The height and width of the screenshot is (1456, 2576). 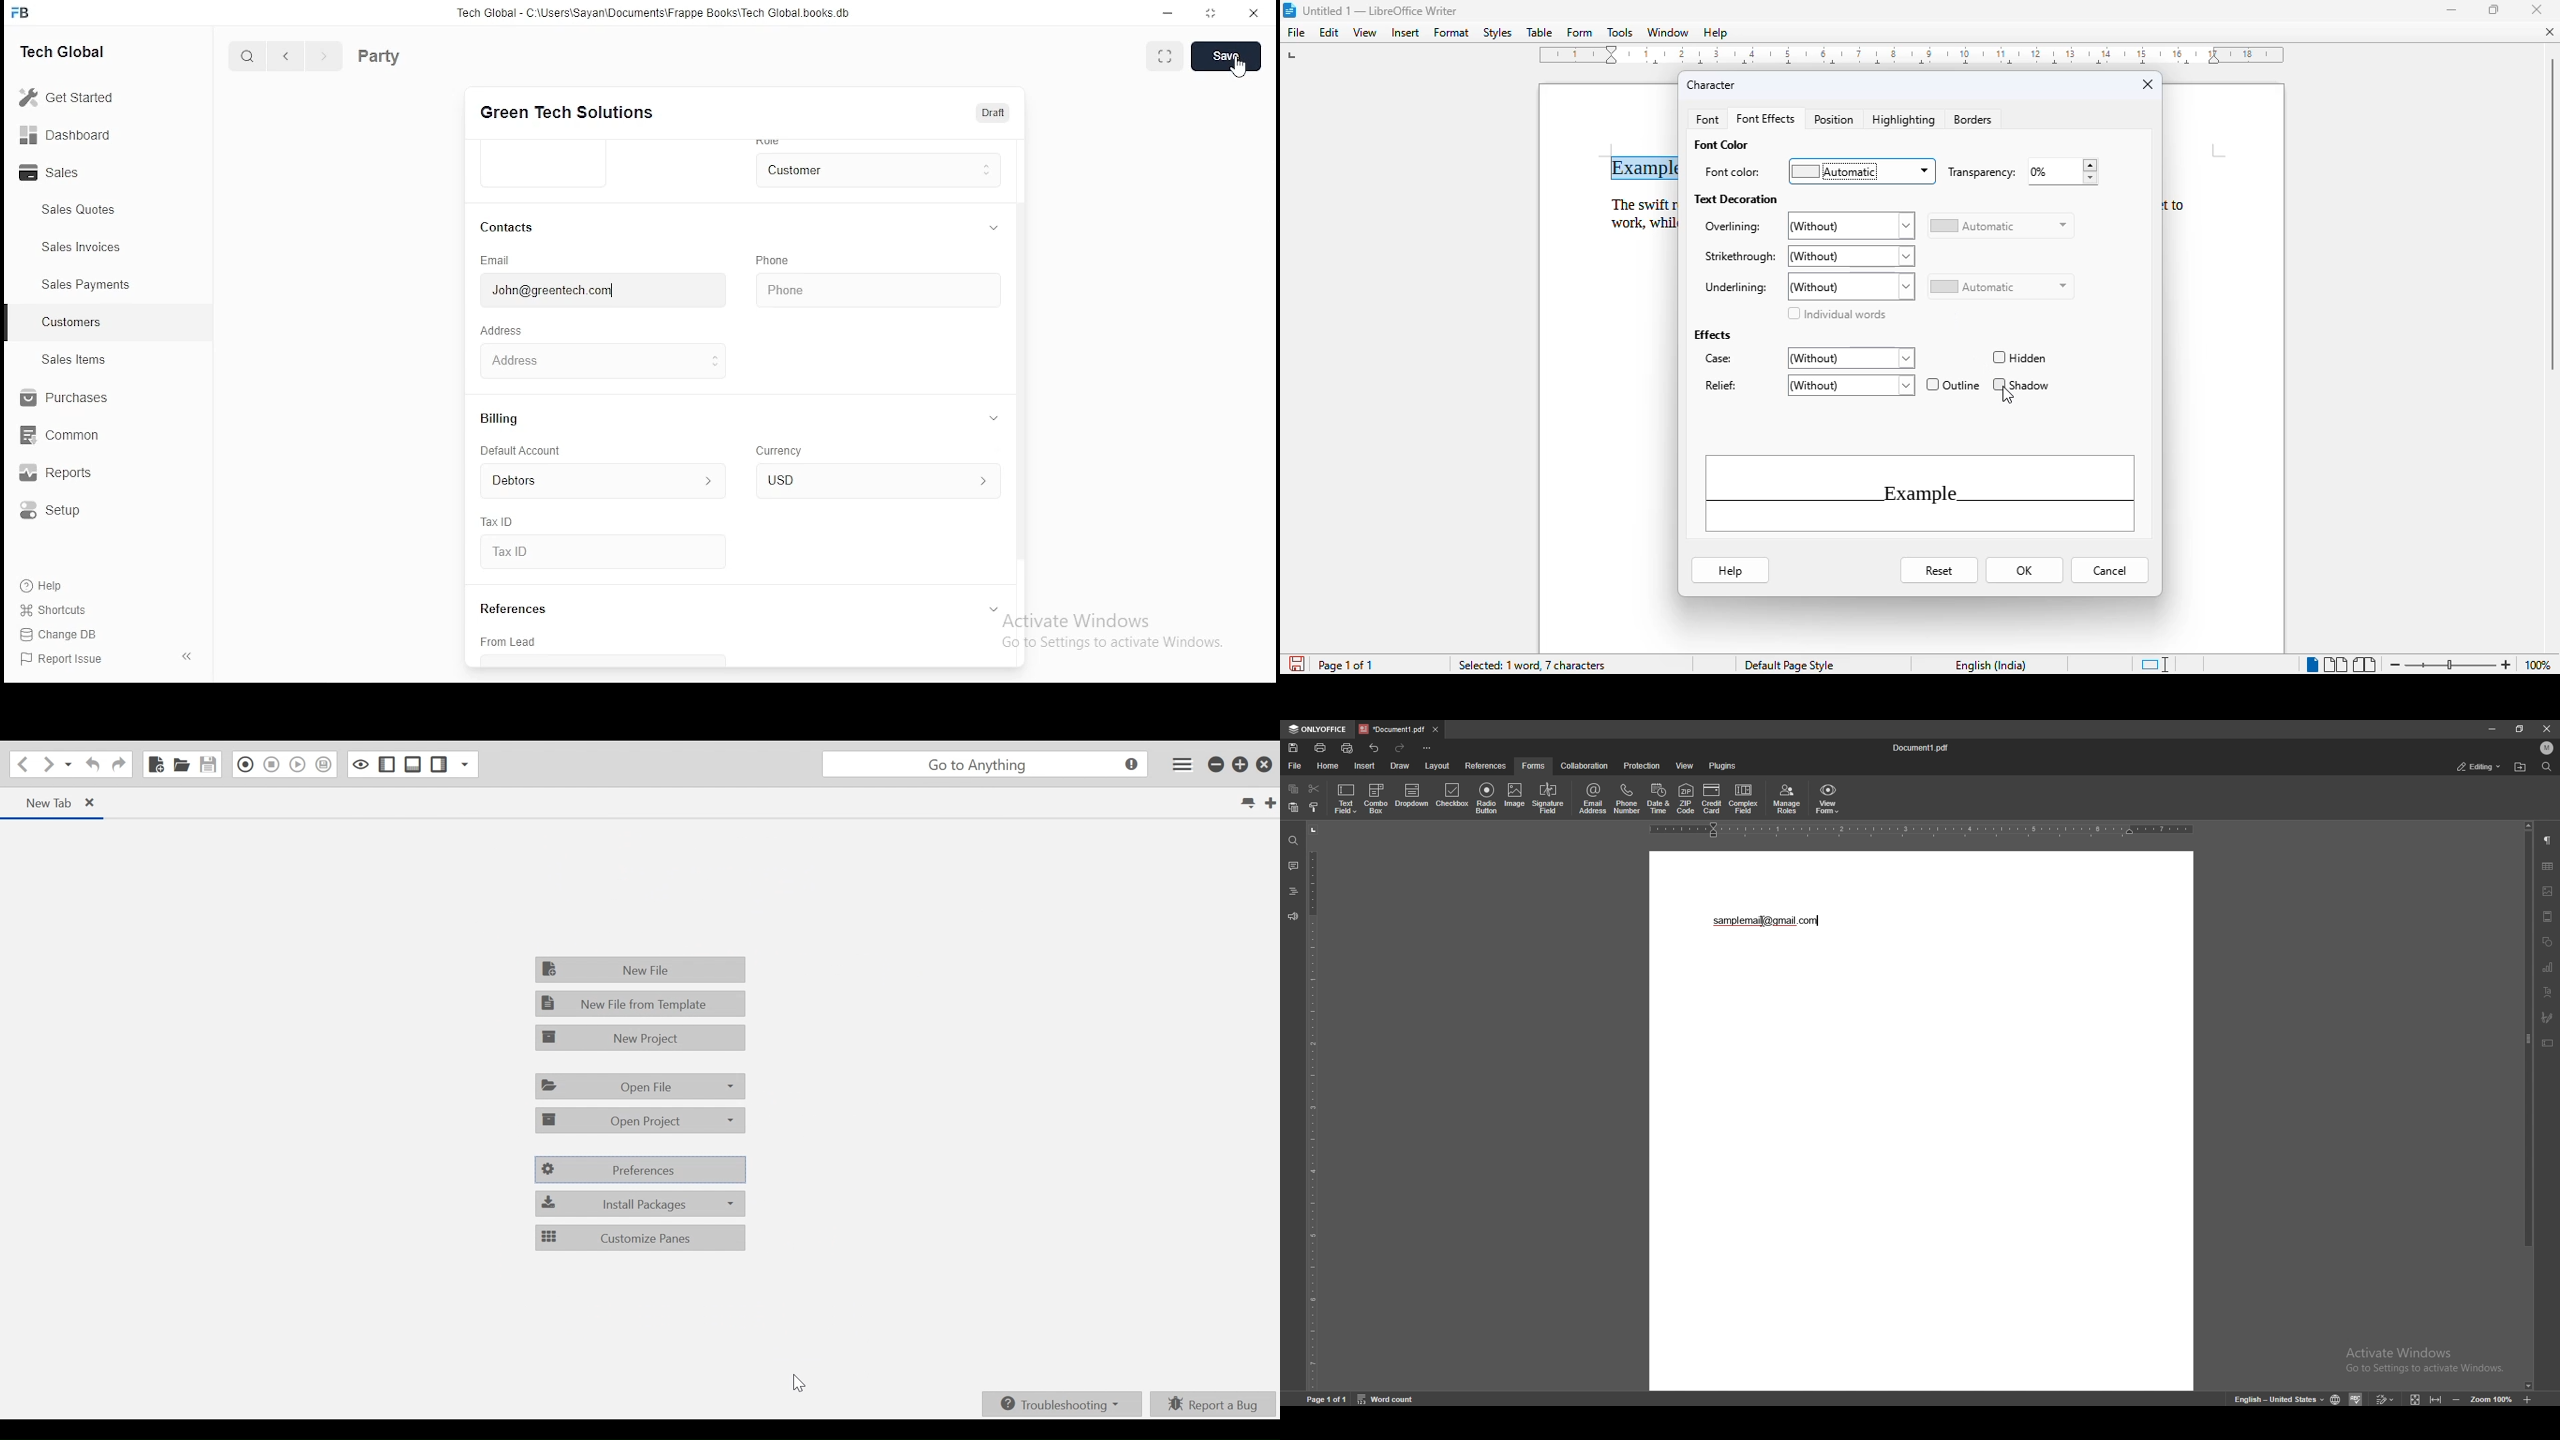 I want to click on default account, so click(x=522, y=451).